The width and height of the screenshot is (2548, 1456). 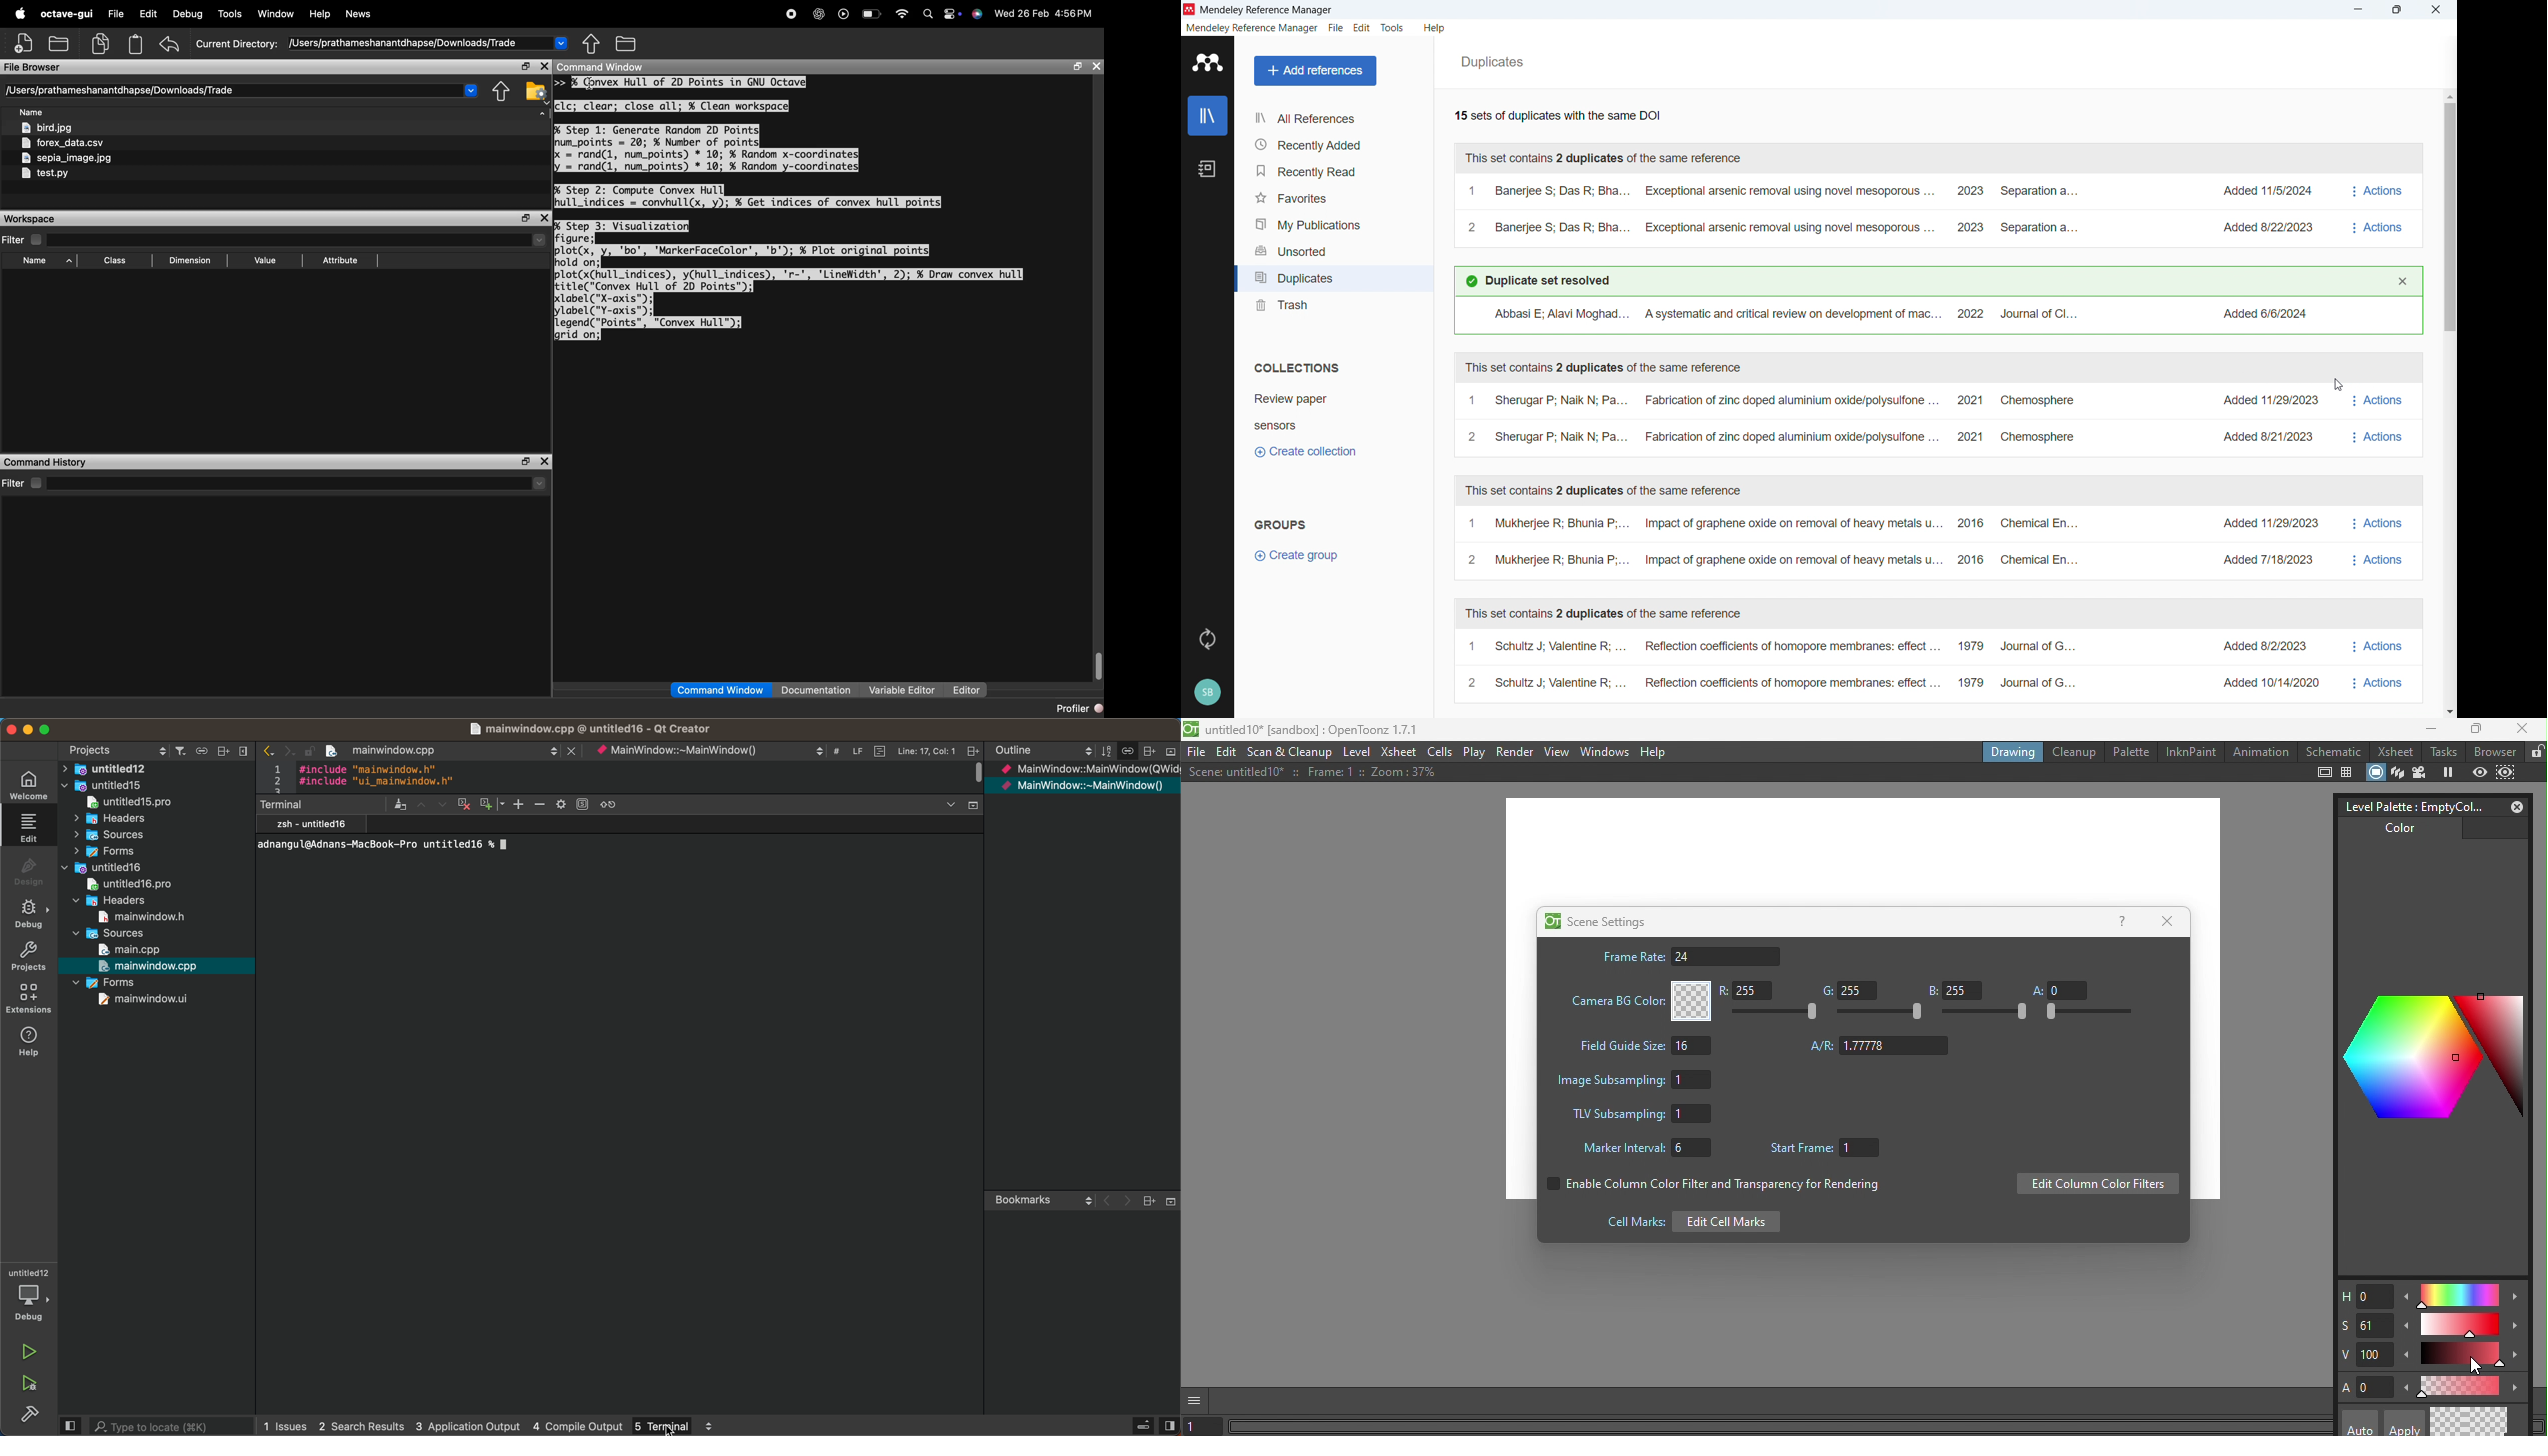 What do you see at coordinates (2359, 10) in the screenshot?
I see `minimise ` at bounding box center [2359, 10].